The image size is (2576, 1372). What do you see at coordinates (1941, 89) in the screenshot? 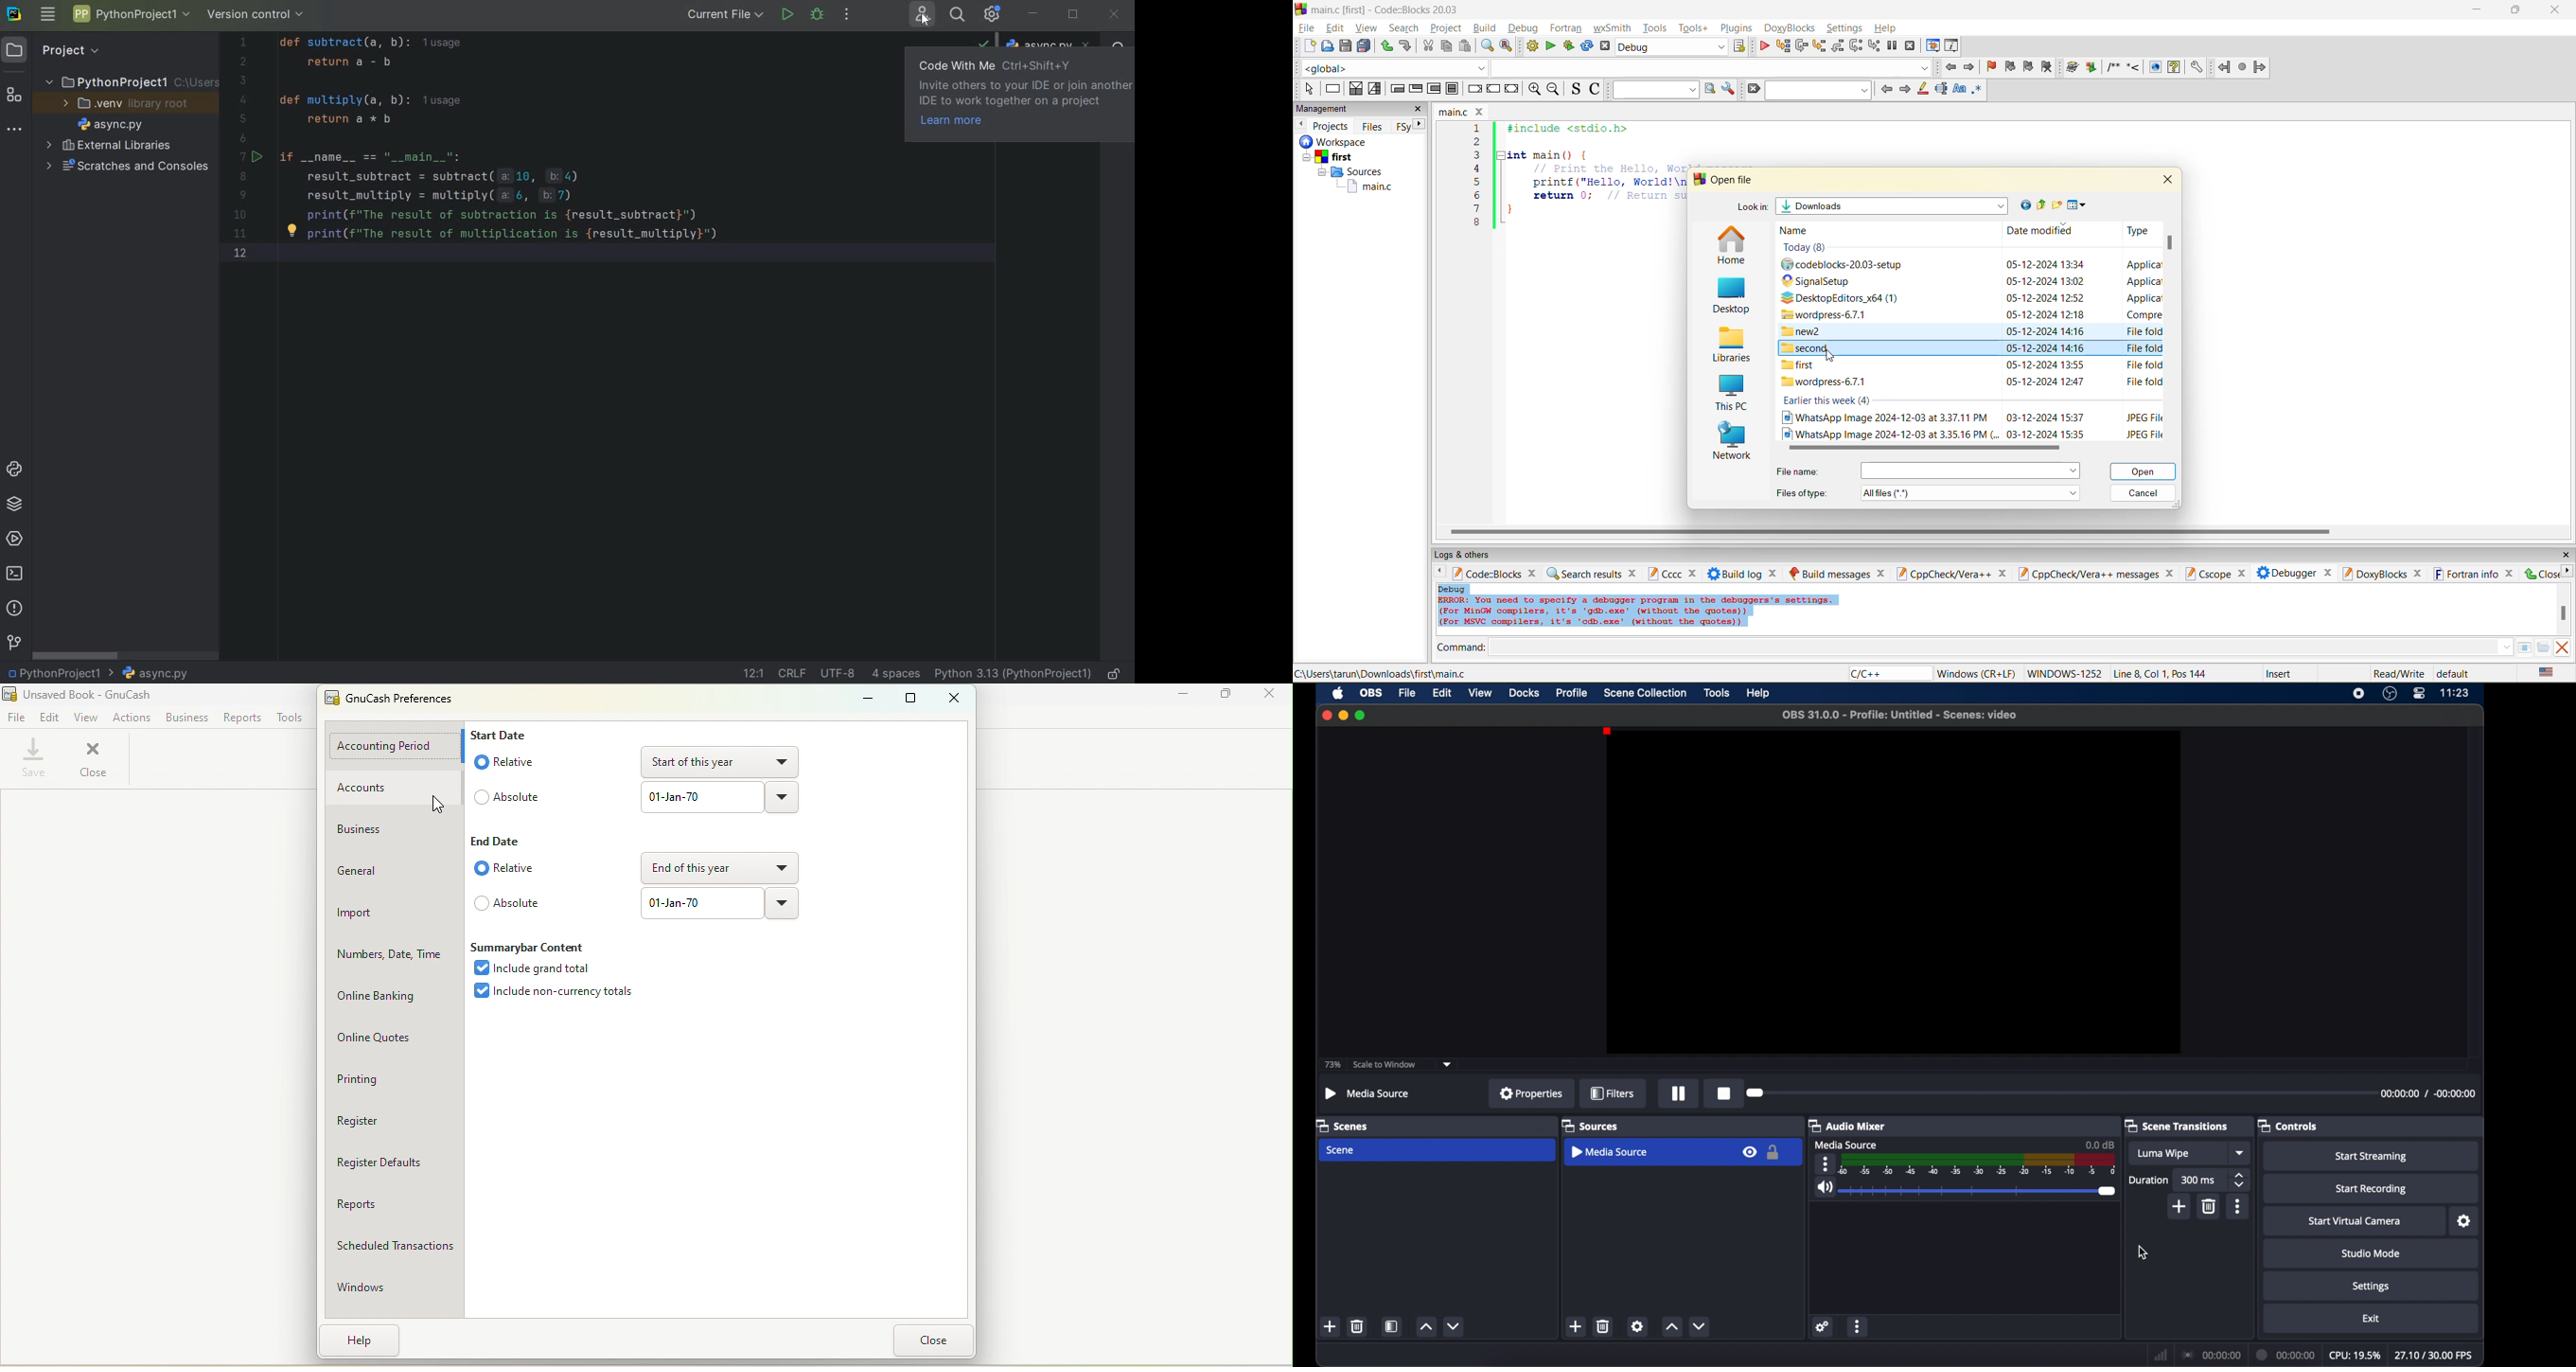
I see `selected text` at bounding box center [1941, 89].